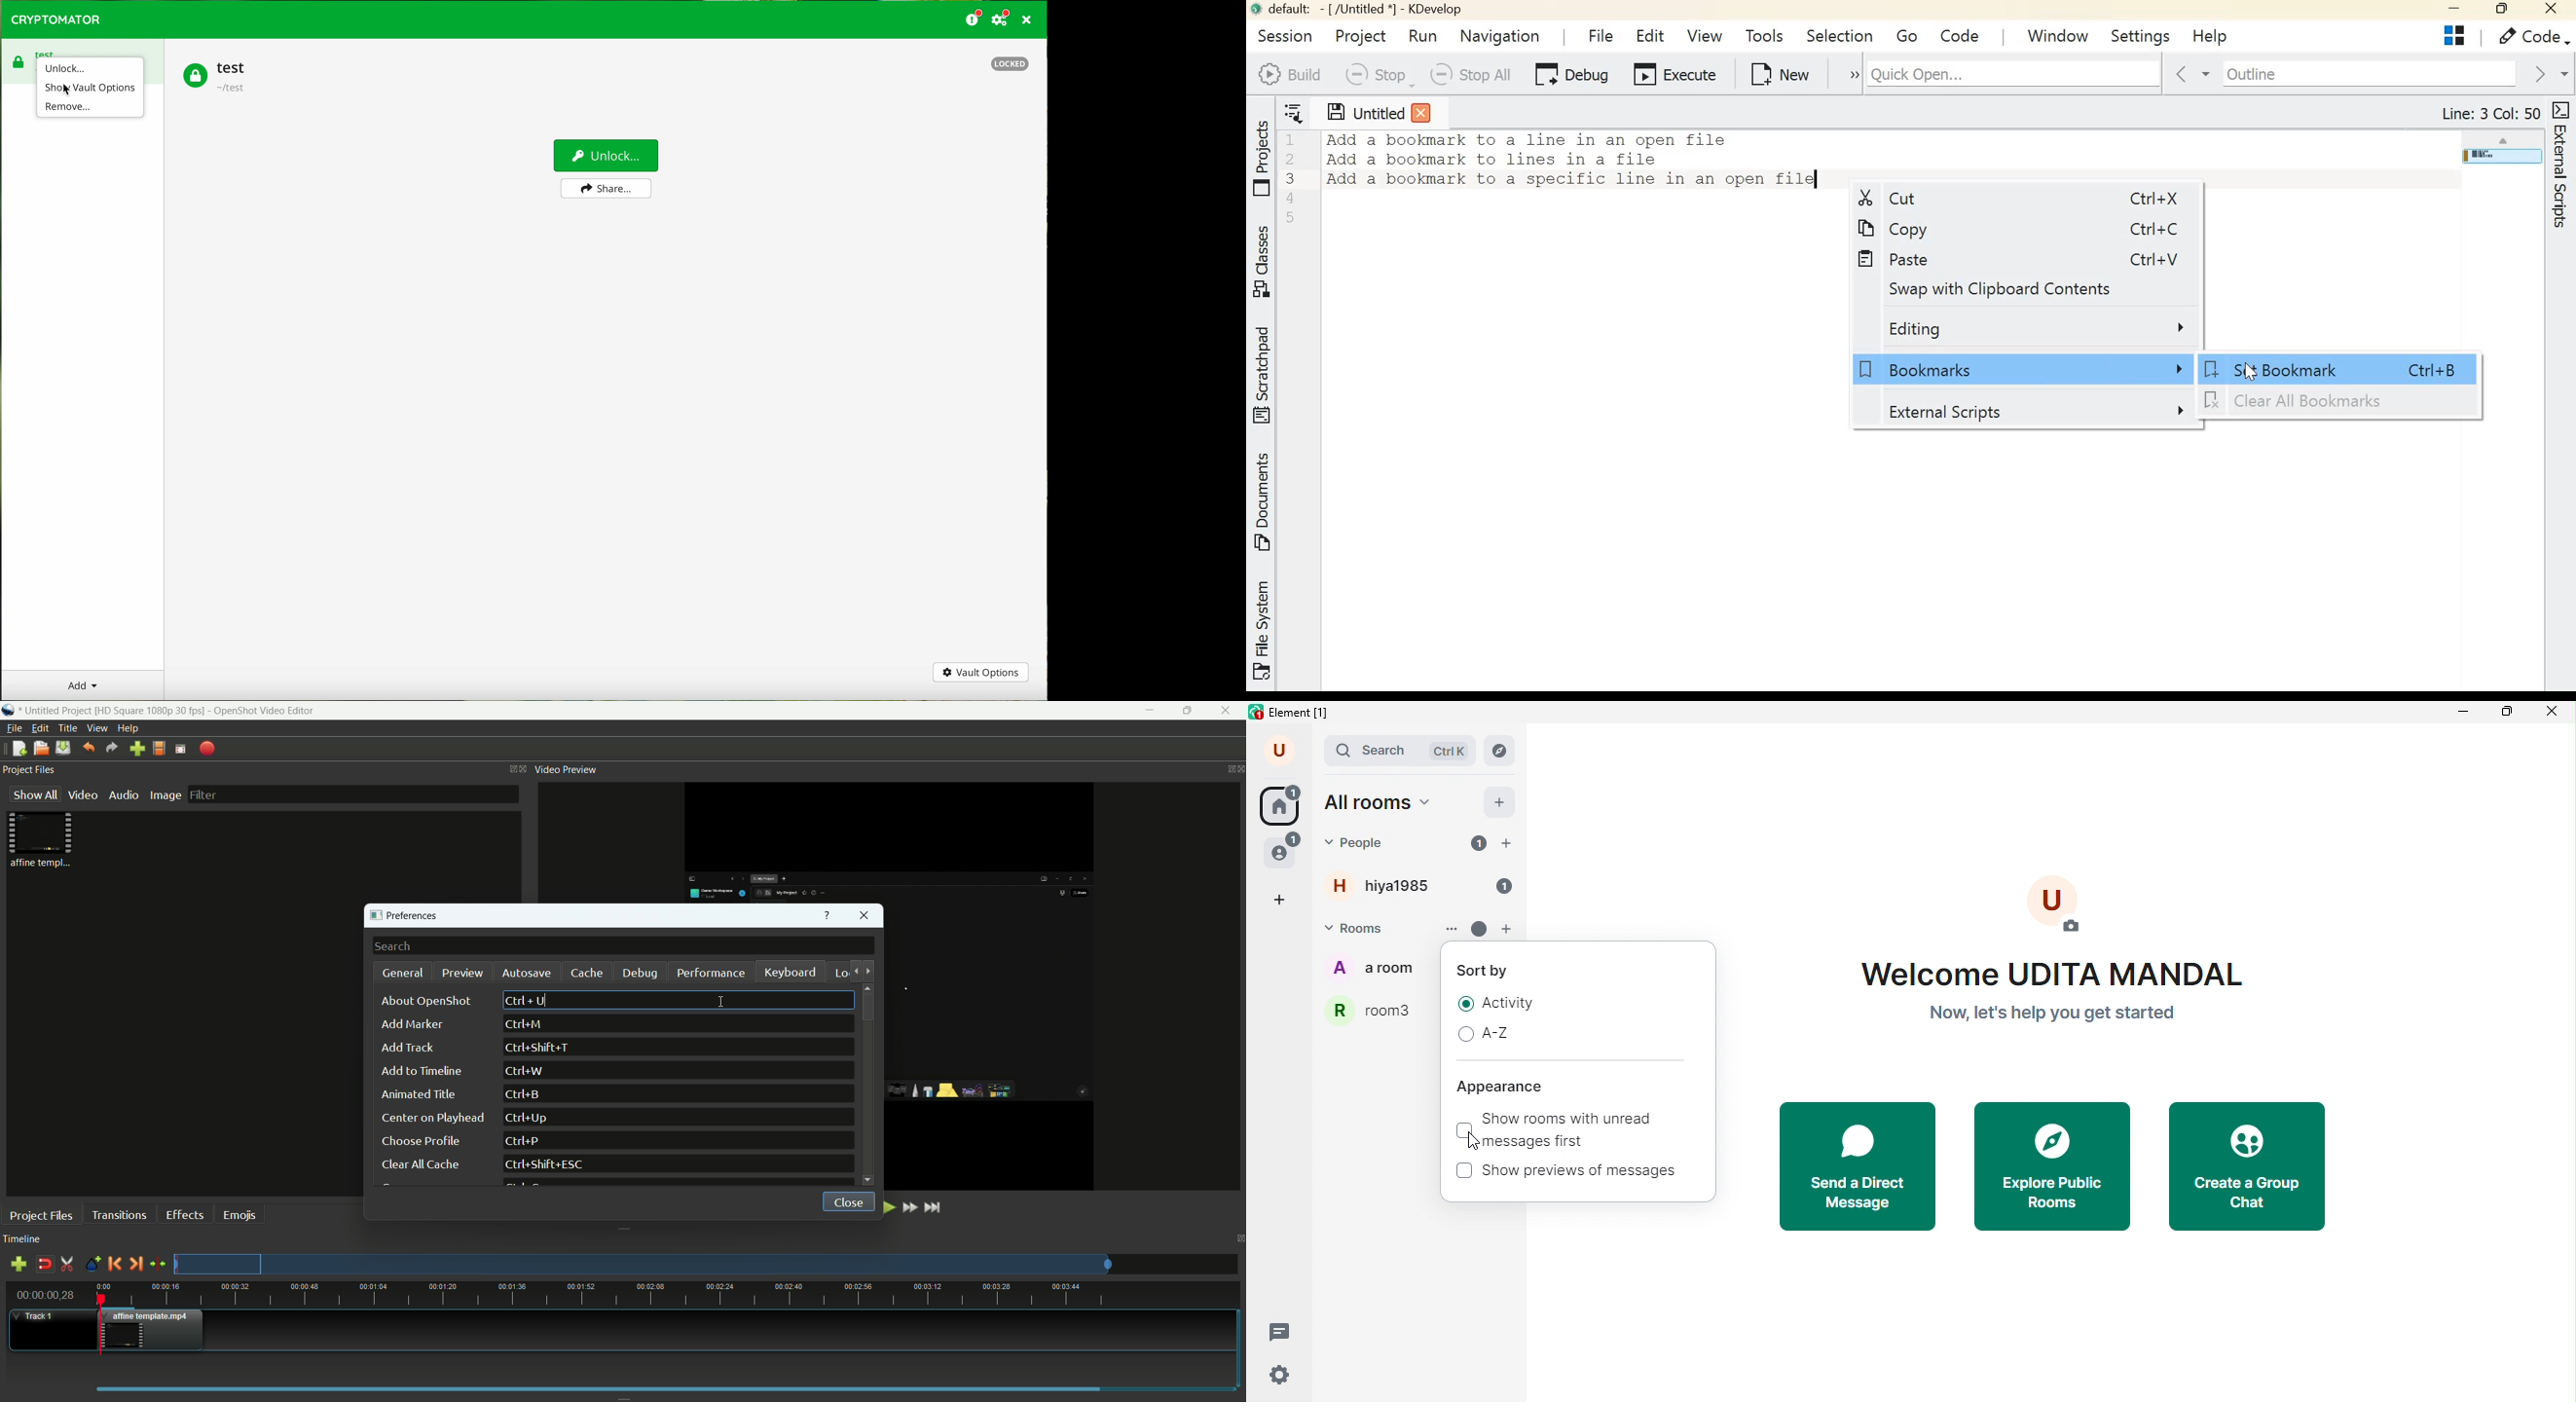  What do you see at coordinates (2053, 1166) in the screenshot?
I see `explore public rooms` at bounding box center [2053, 1166].